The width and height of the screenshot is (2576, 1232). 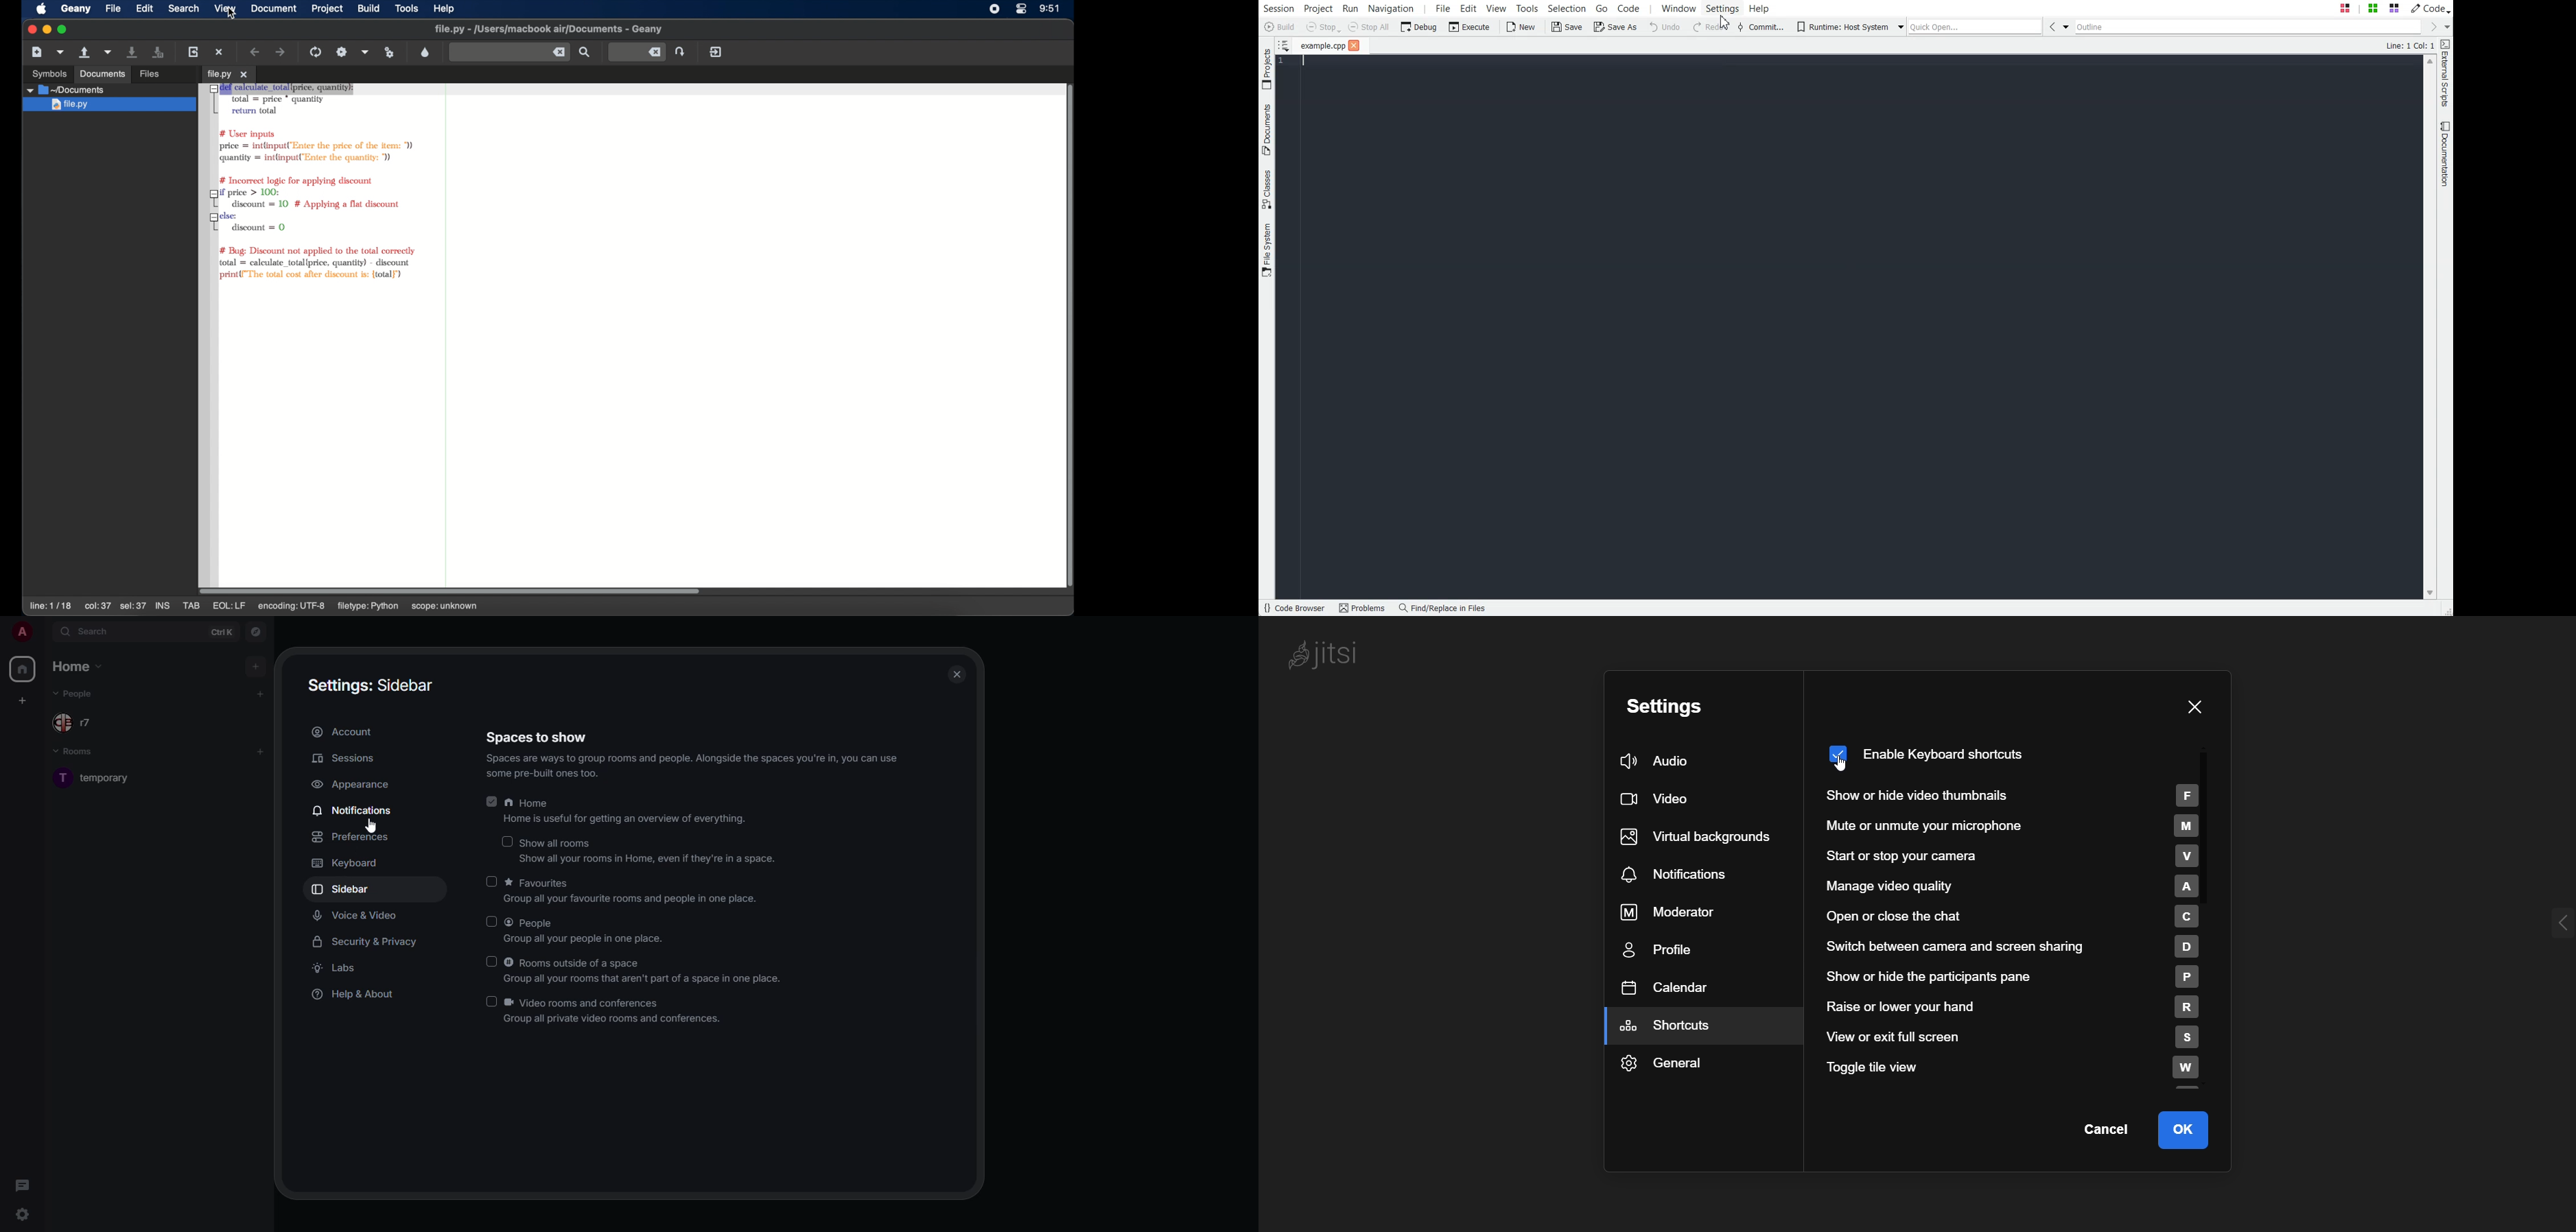 I want to click on click to enable, so click(x=507, y=841).